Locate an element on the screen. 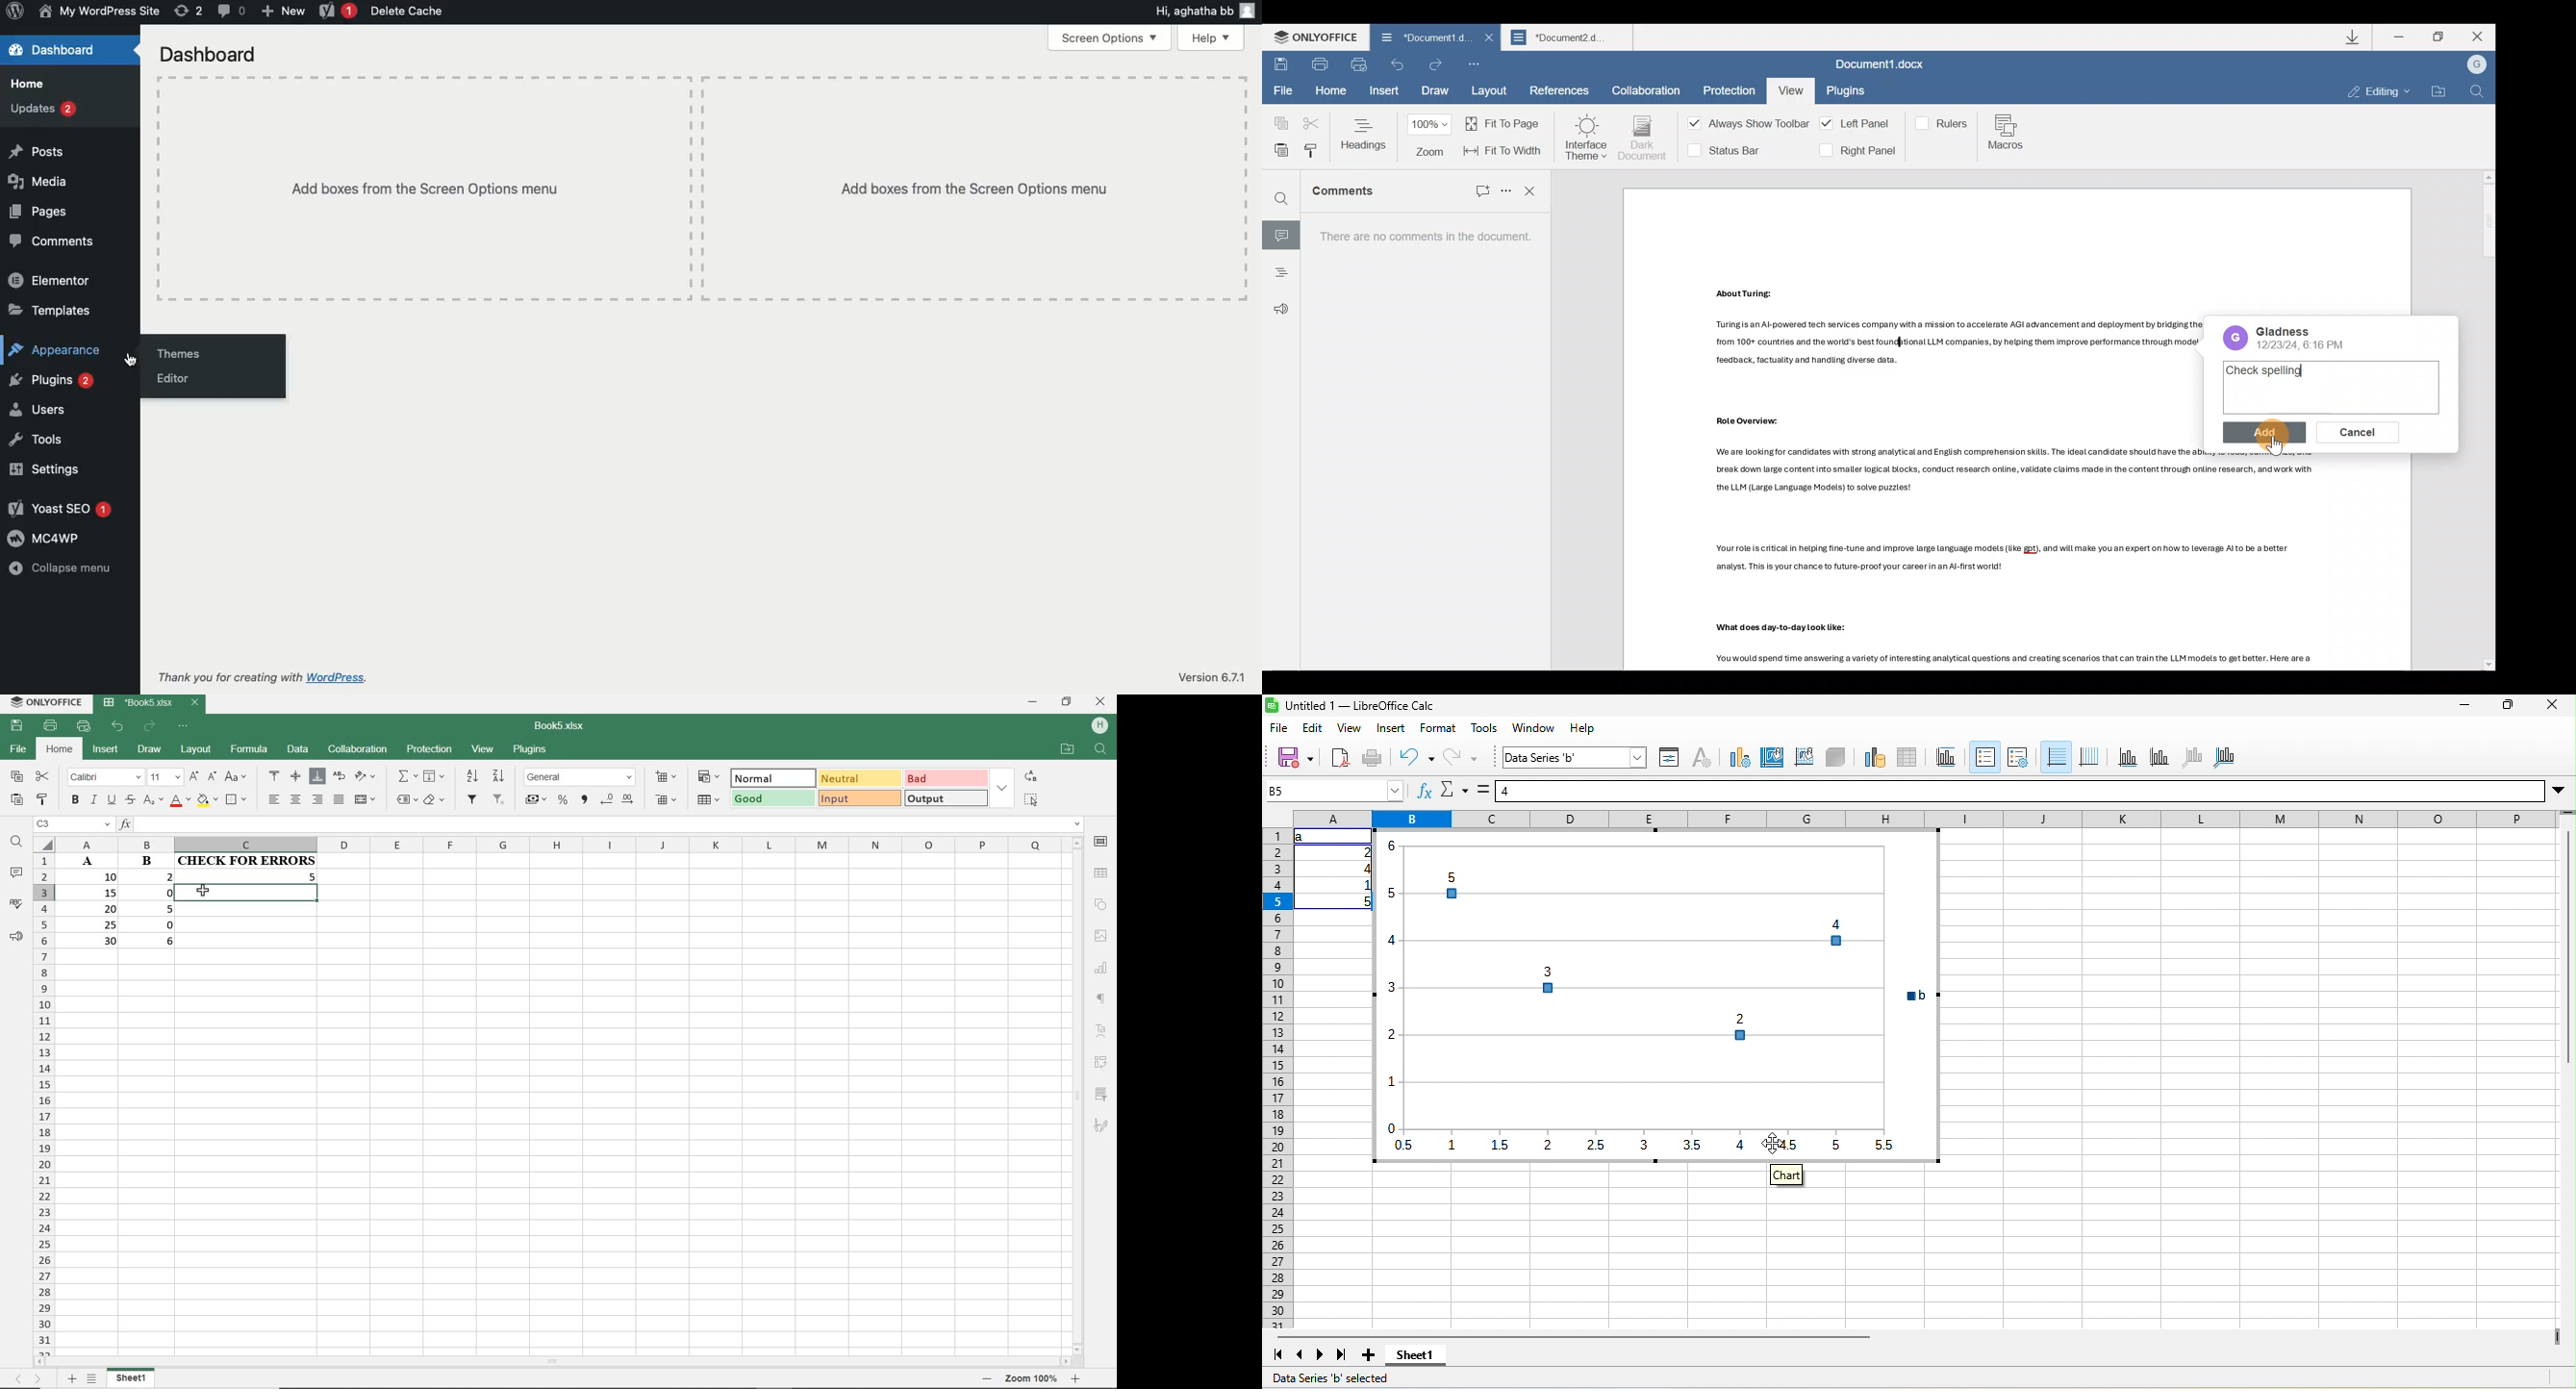  Dashboard is located at coordinates (56, 50).